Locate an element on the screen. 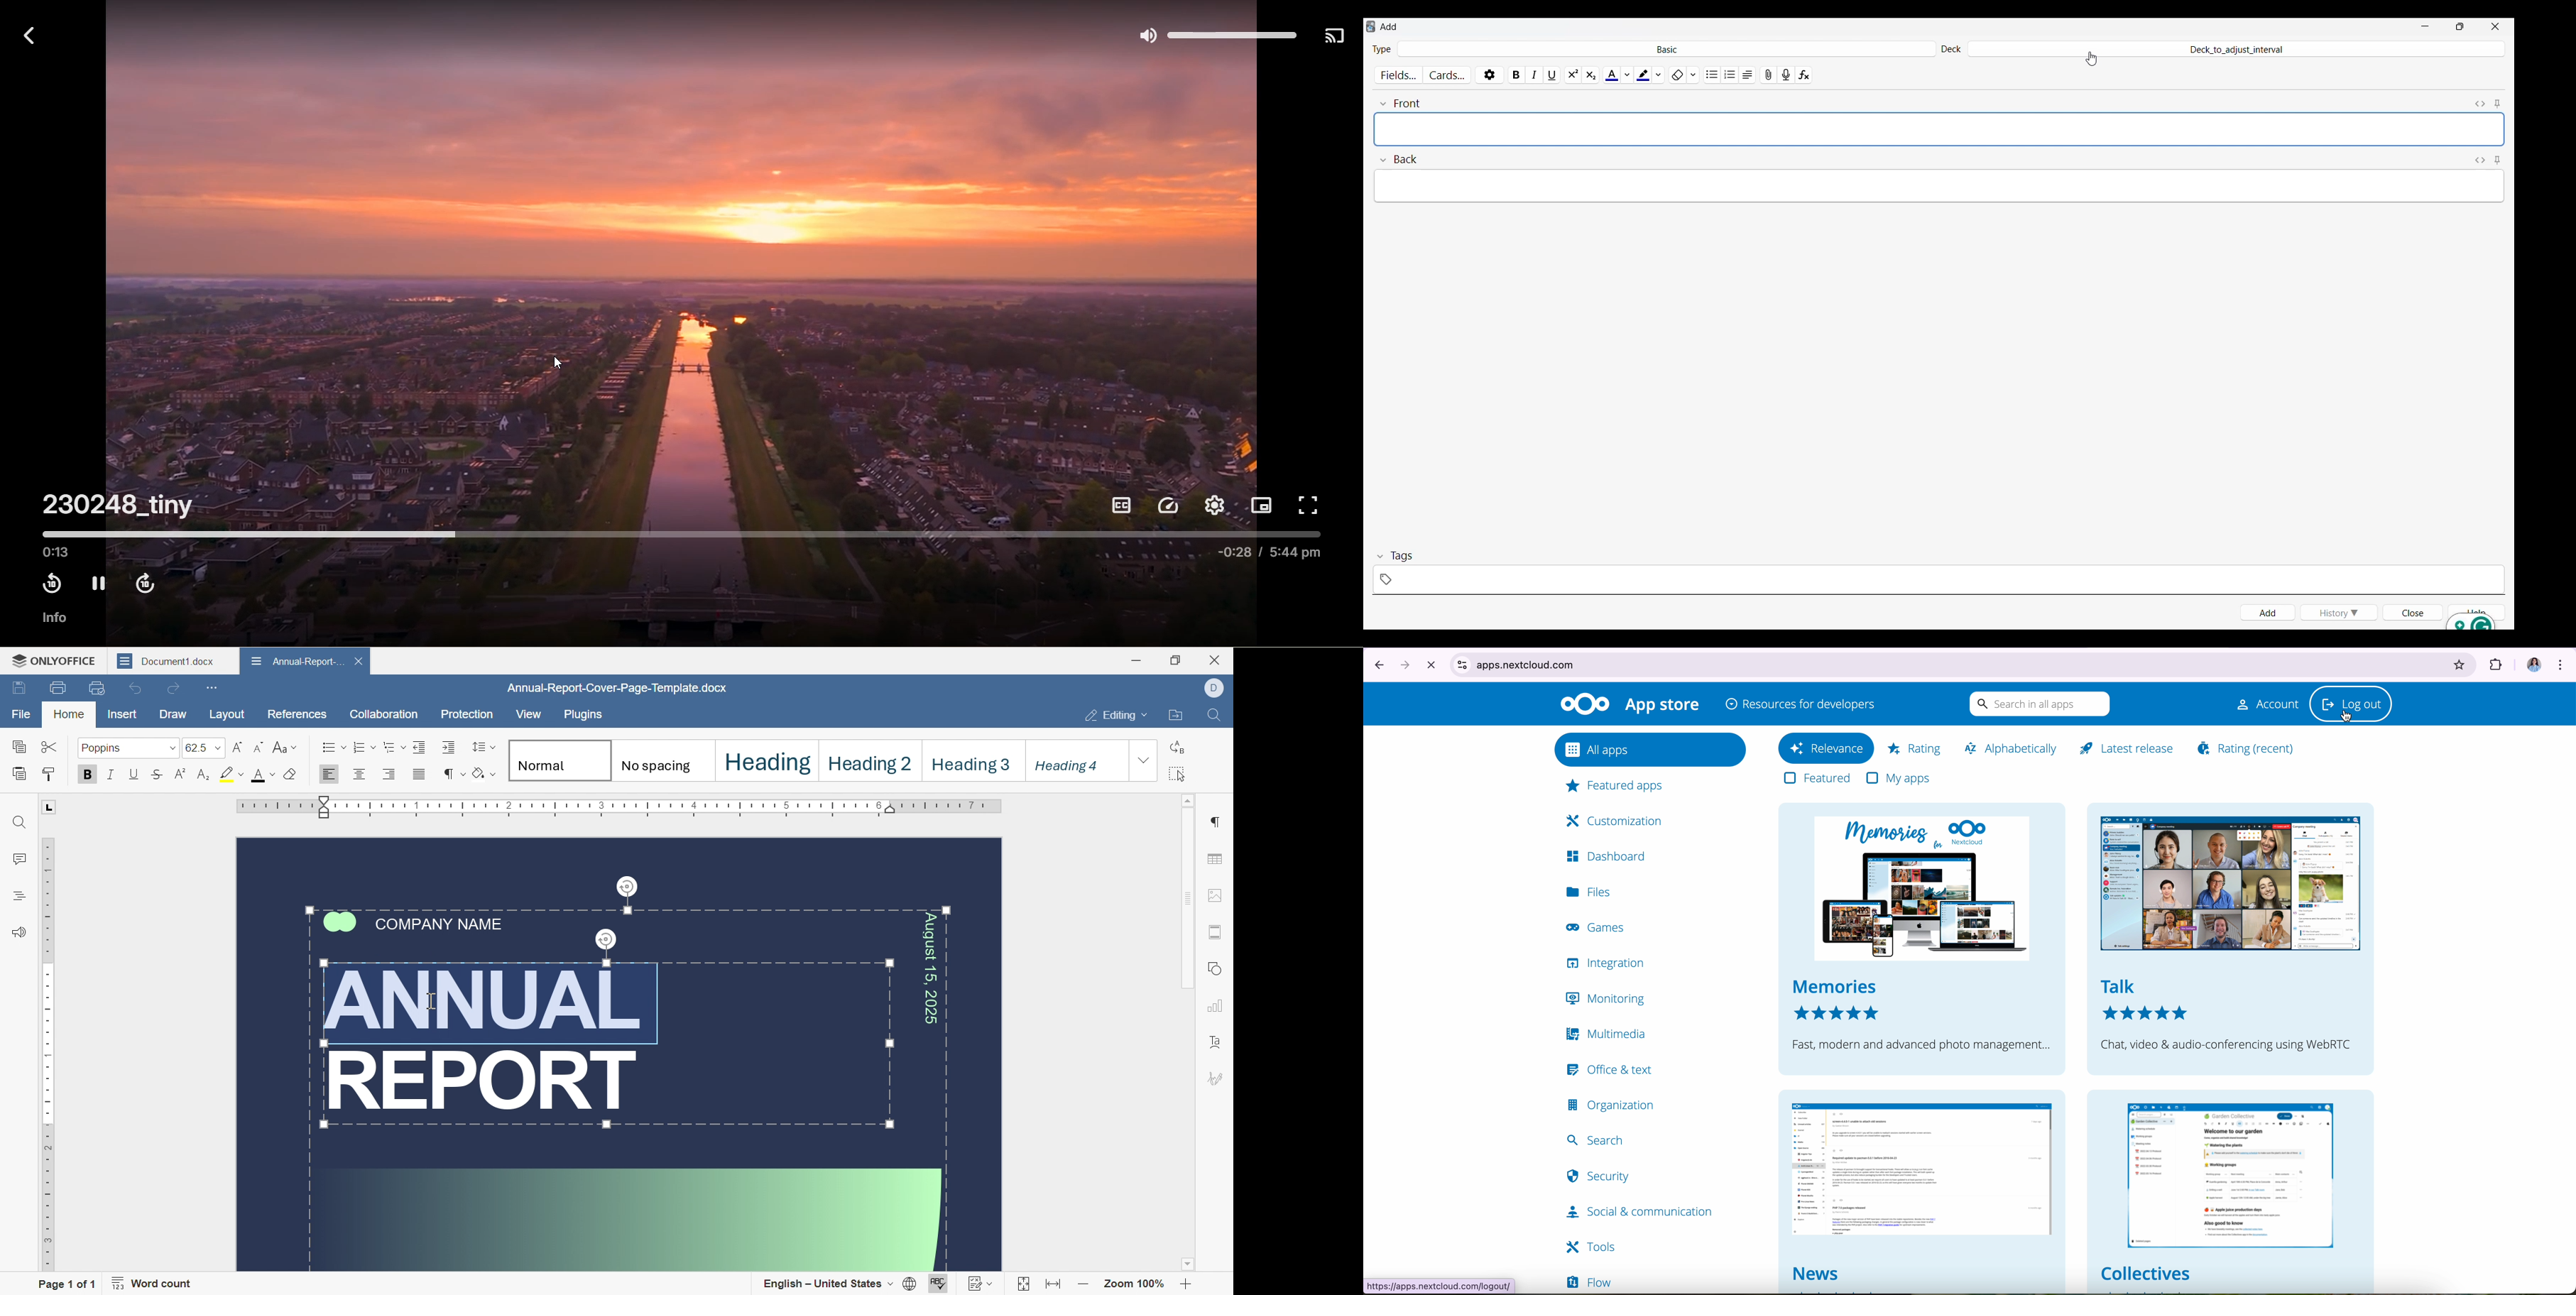  draw is located at coordinates (173, 714).